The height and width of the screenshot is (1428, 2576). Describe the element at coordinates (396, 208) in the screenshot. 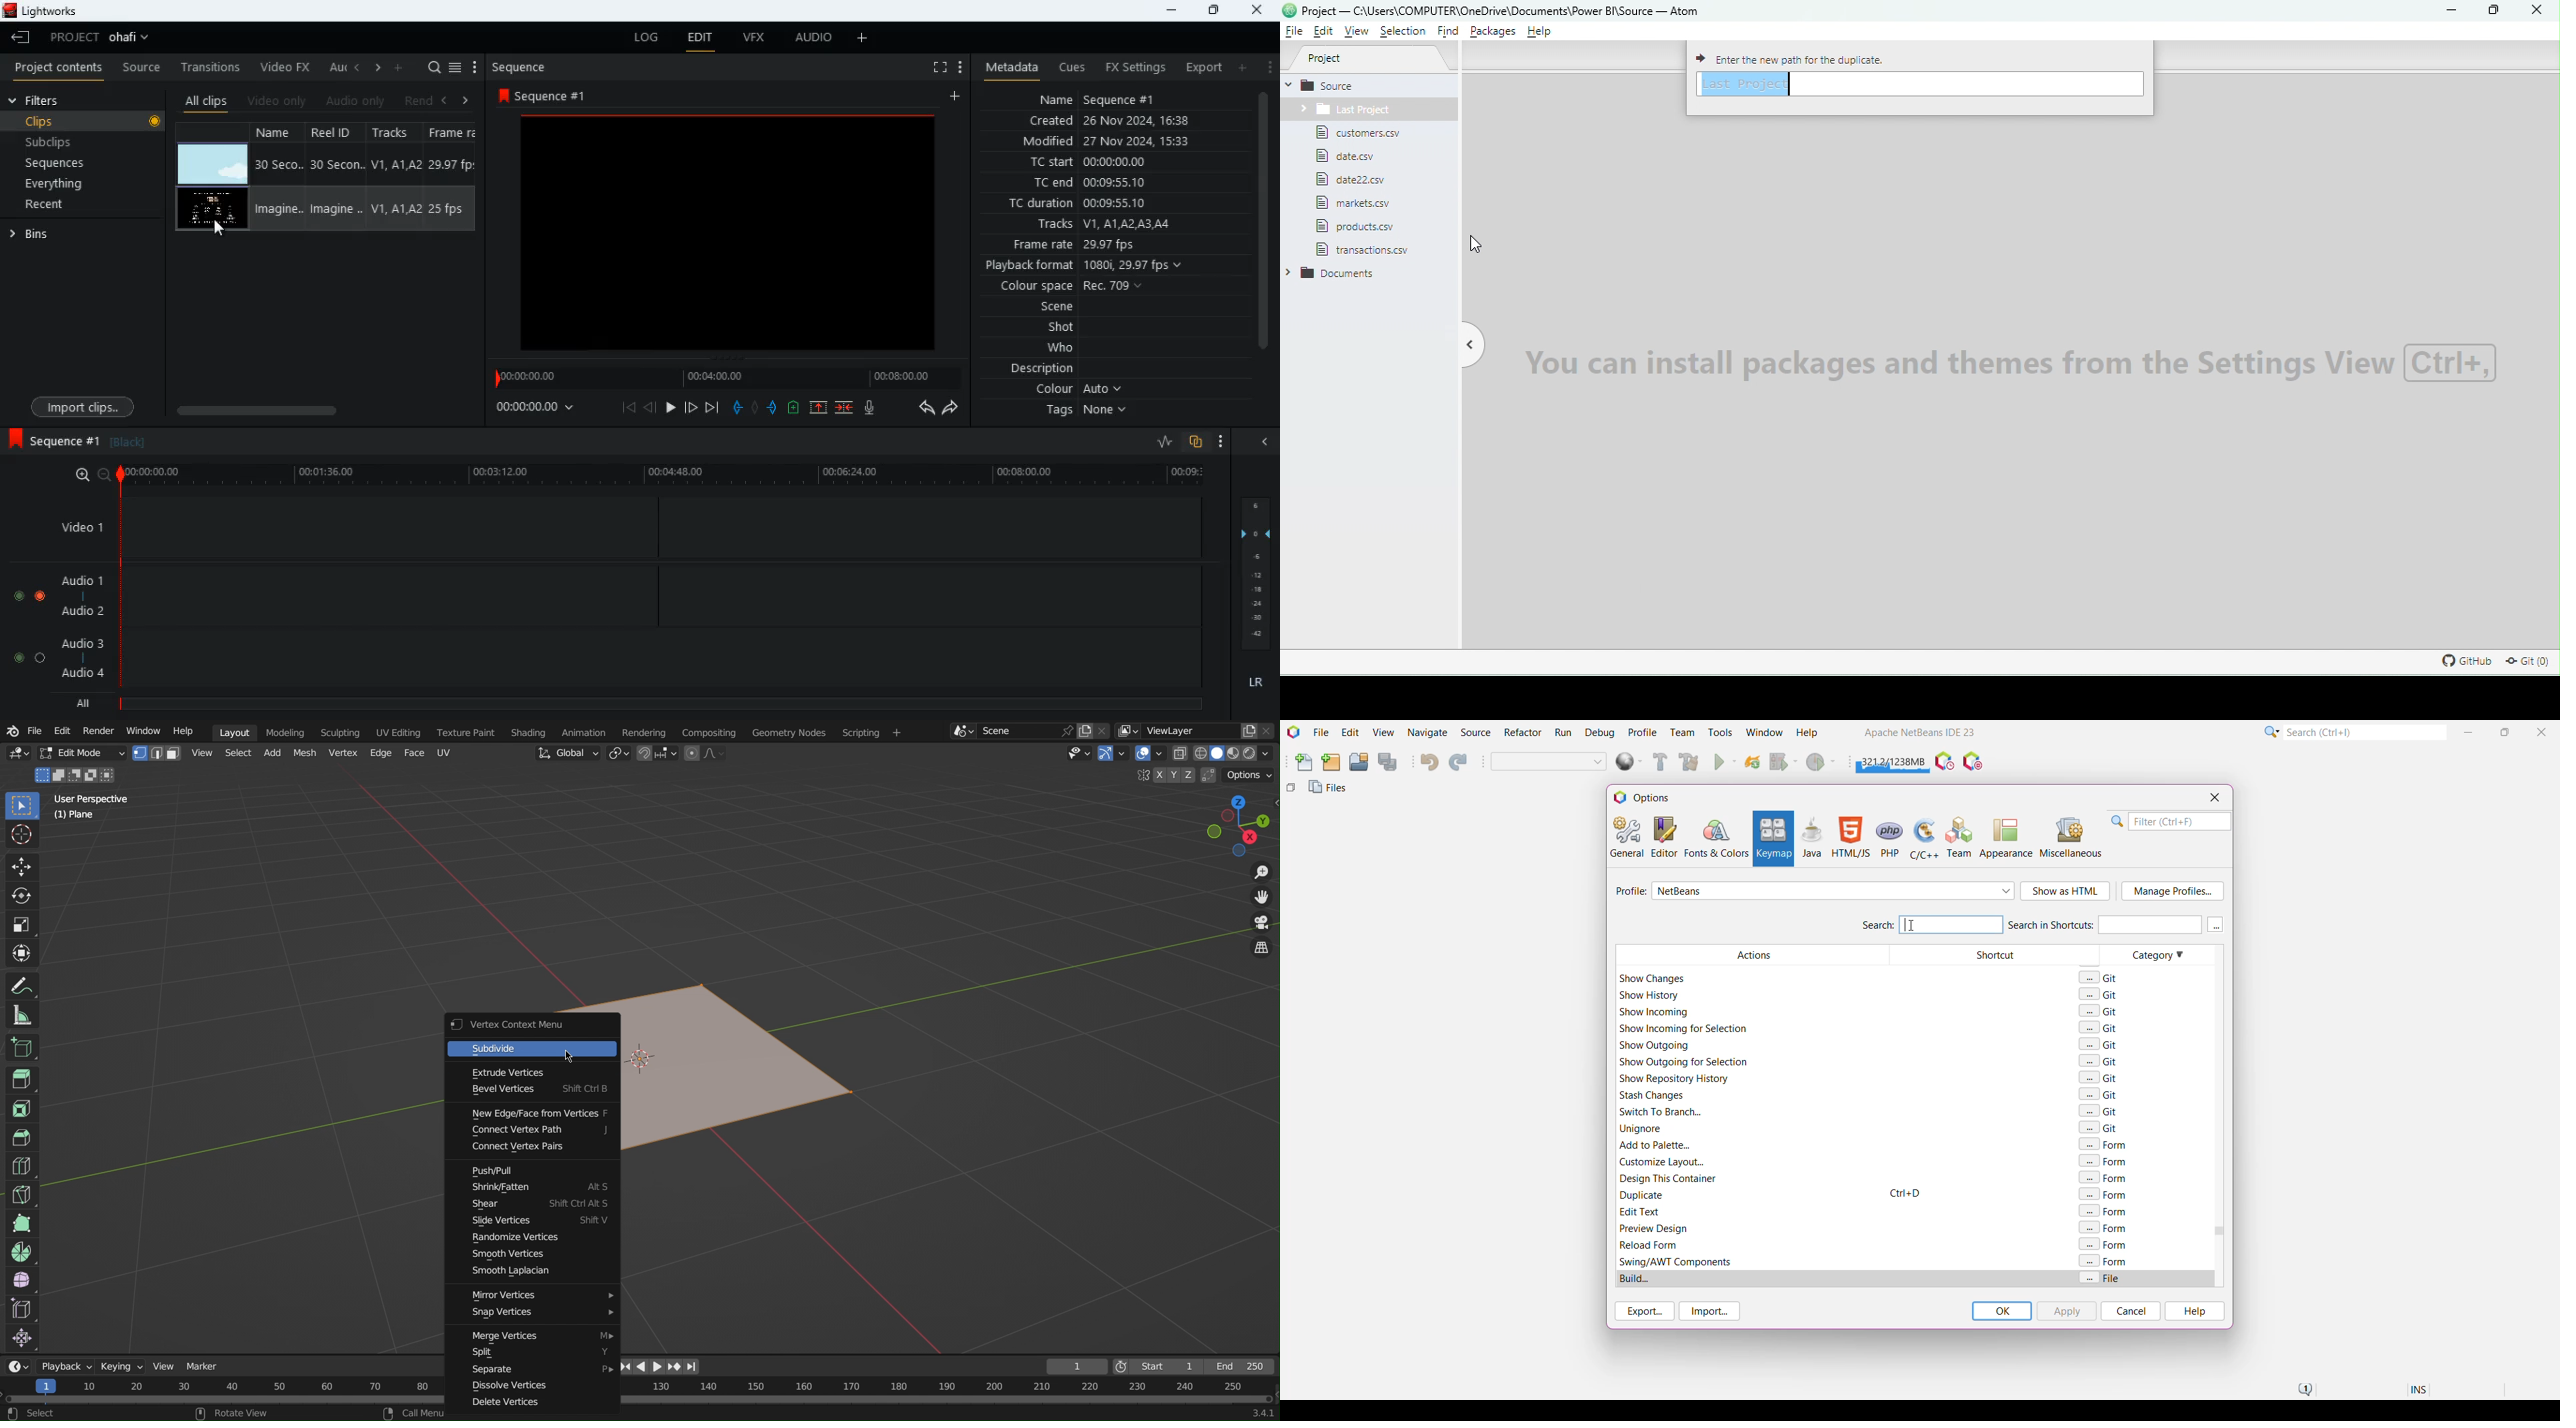

I see `Track` at that location.